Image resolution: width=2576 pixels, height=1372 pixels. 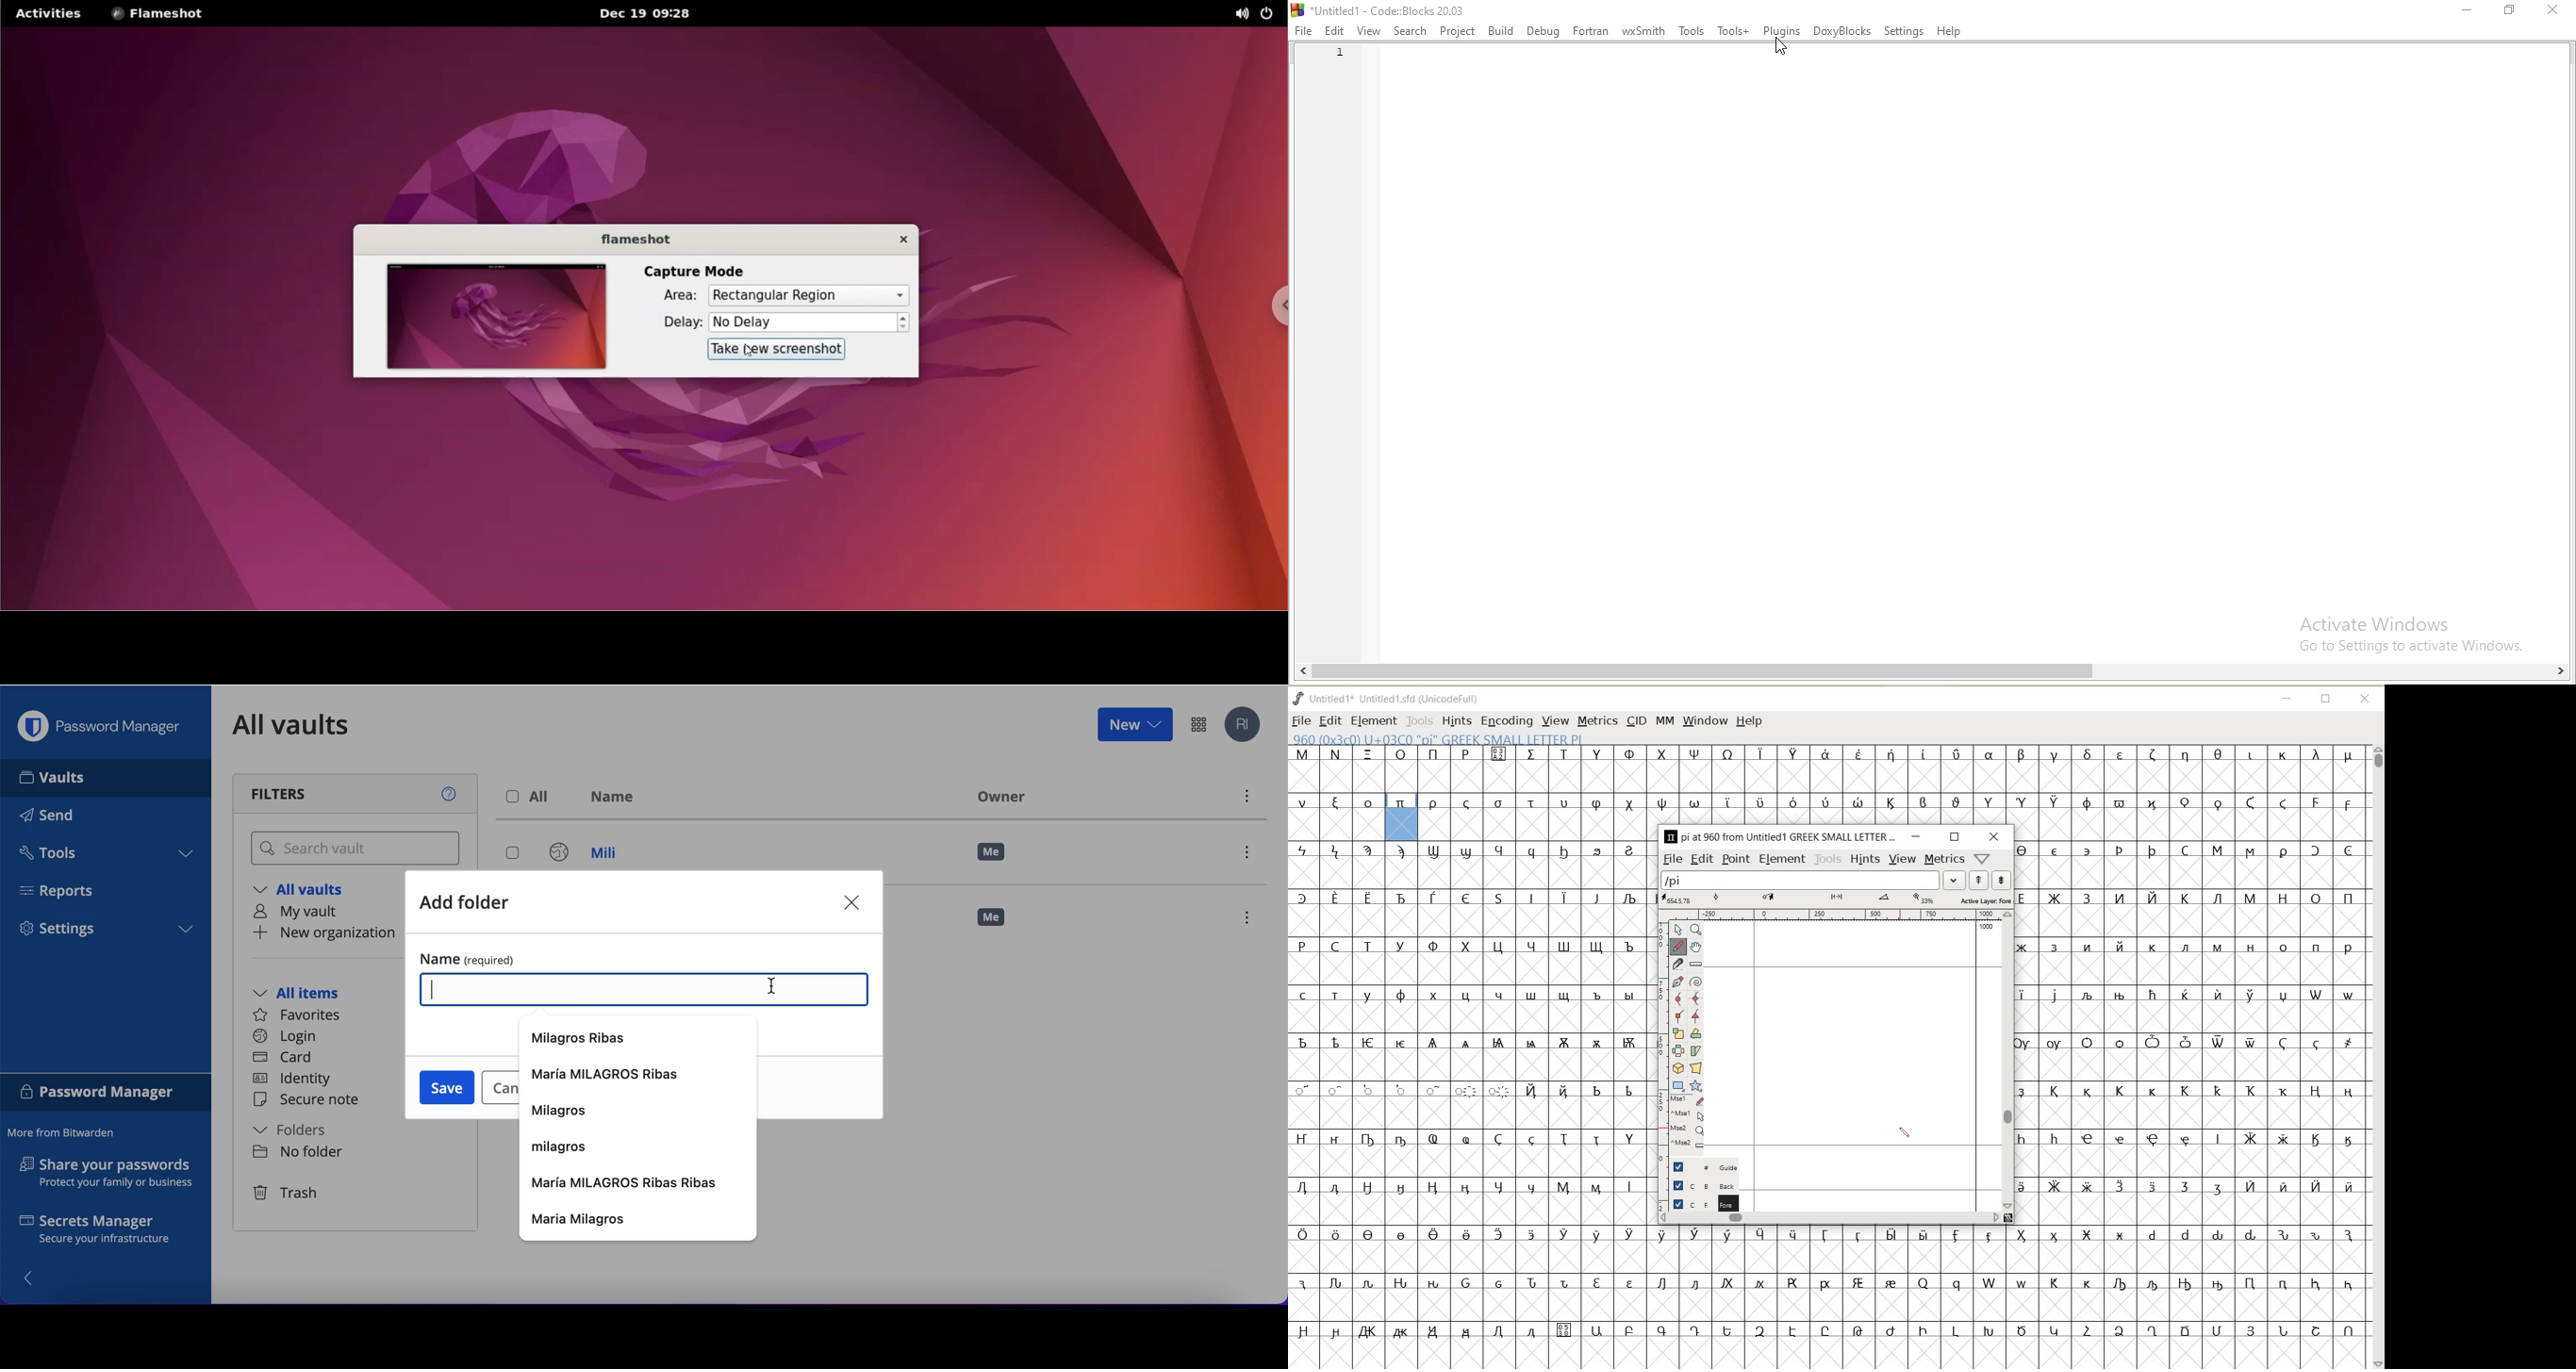 I want to click on all vaults, so click(x=306, y=892).